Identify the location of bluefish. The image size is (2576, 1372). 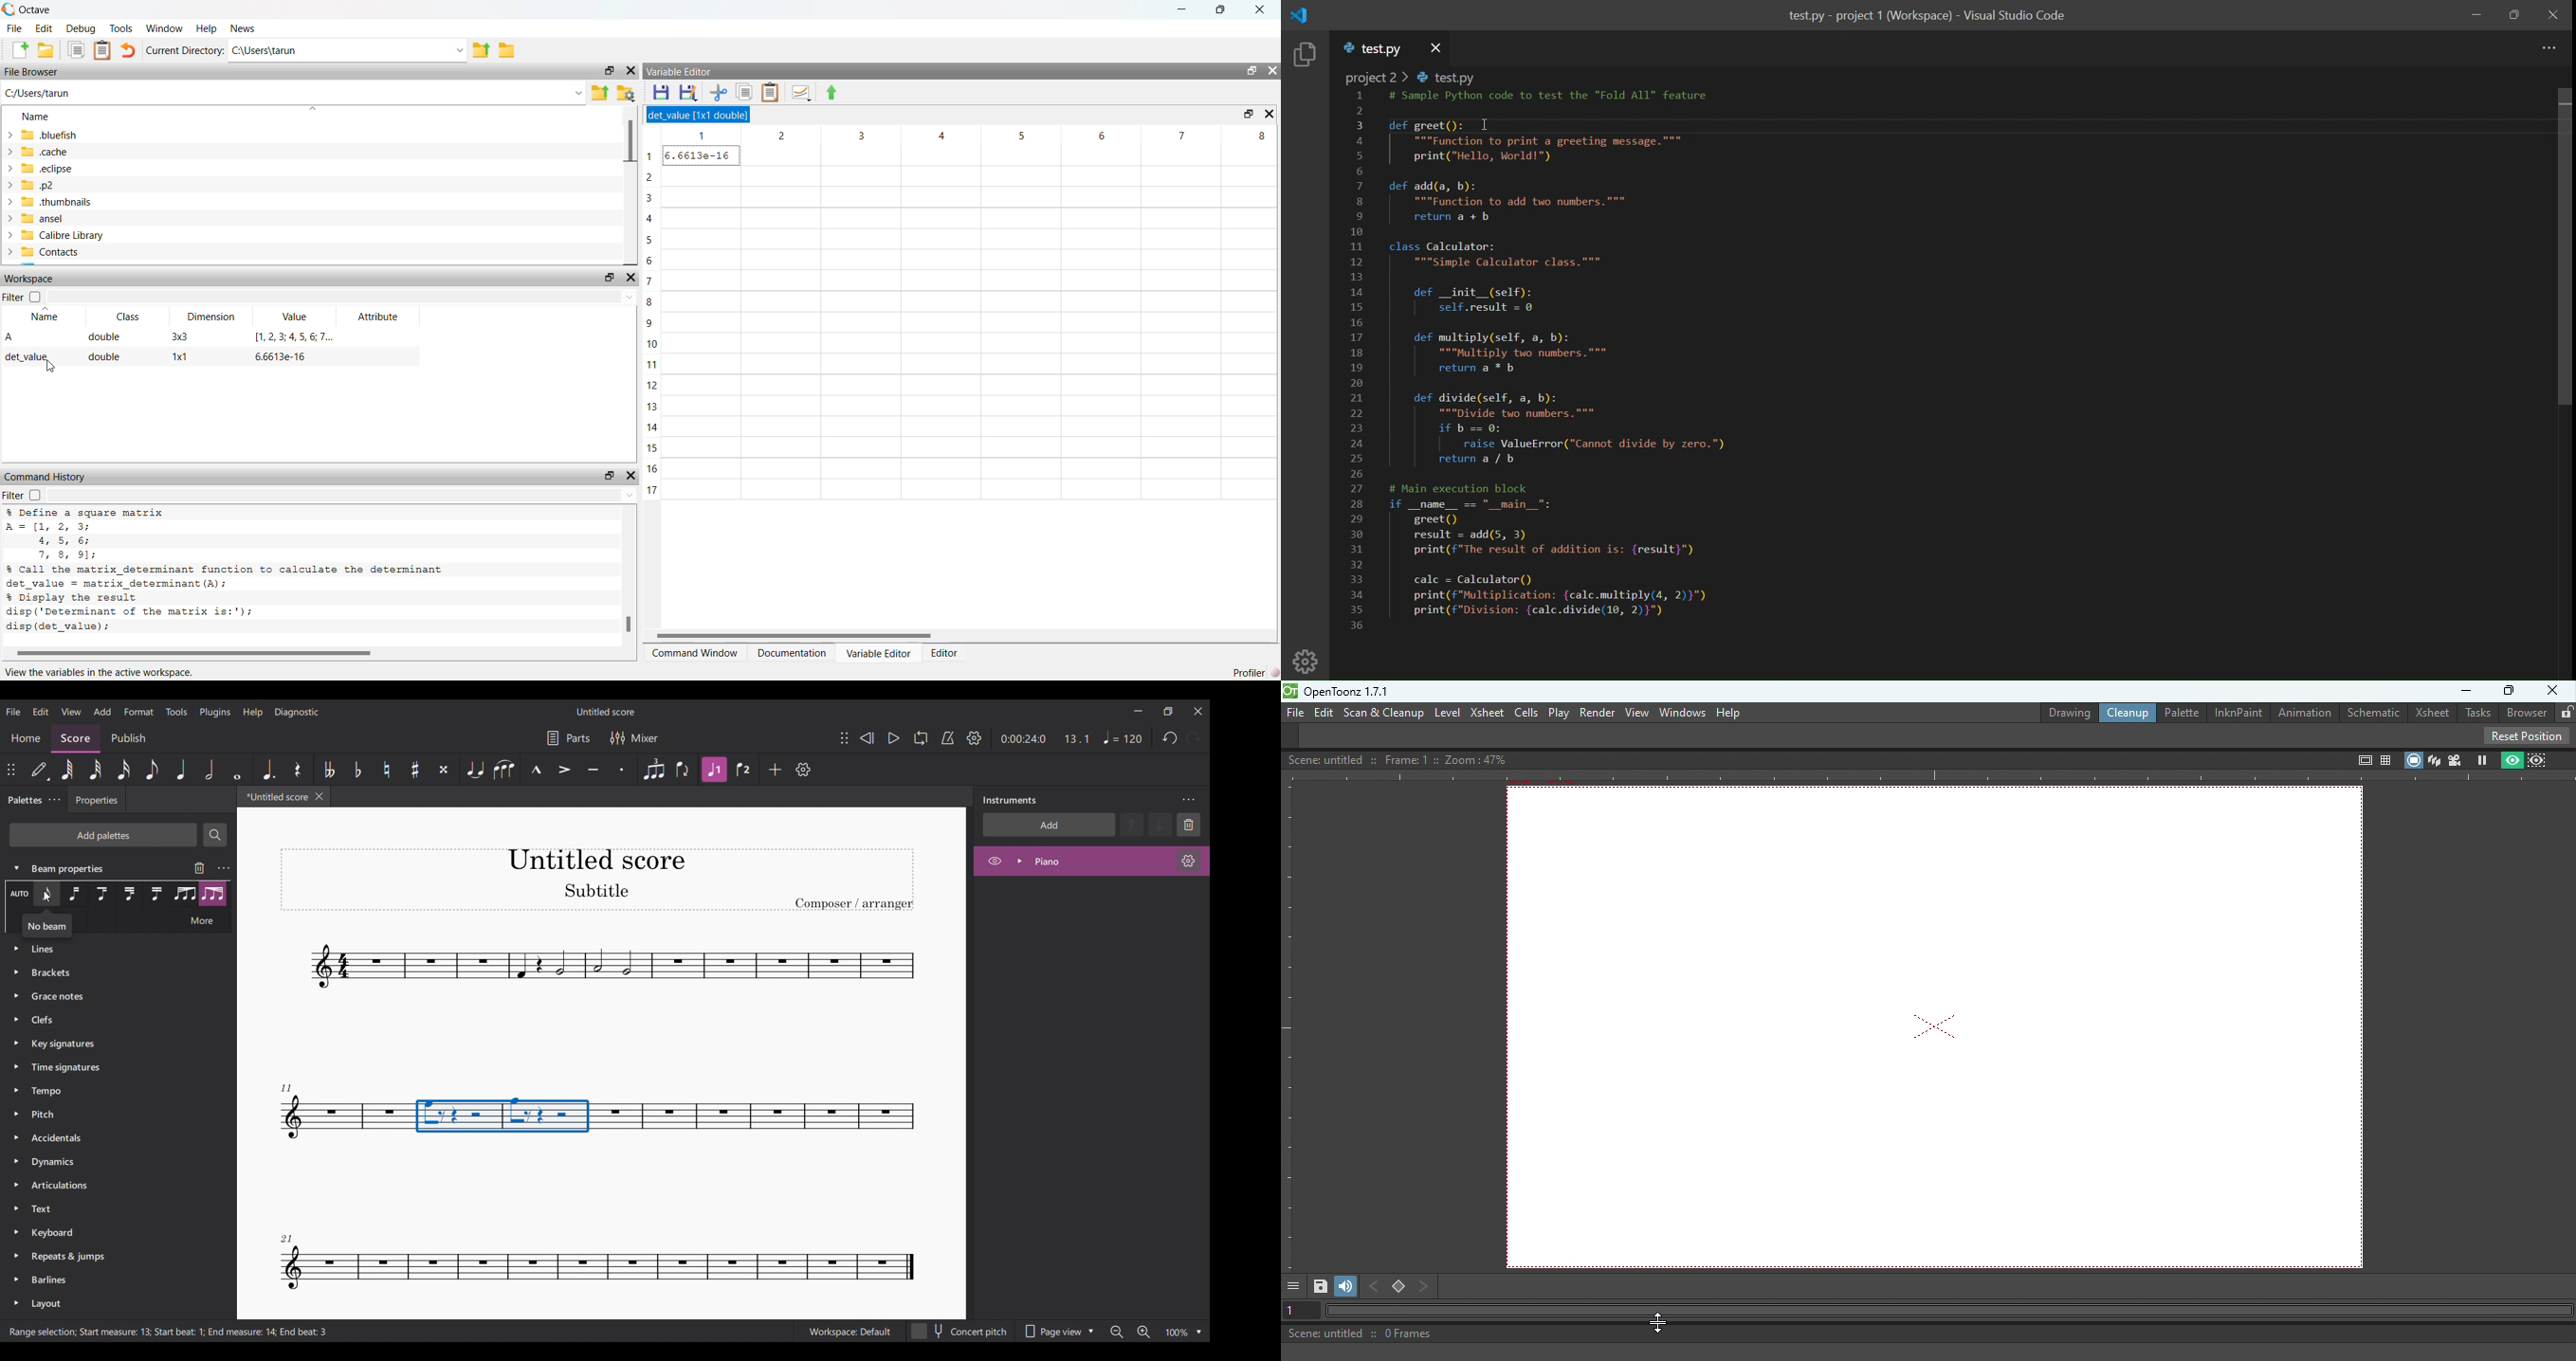
(43, 135).